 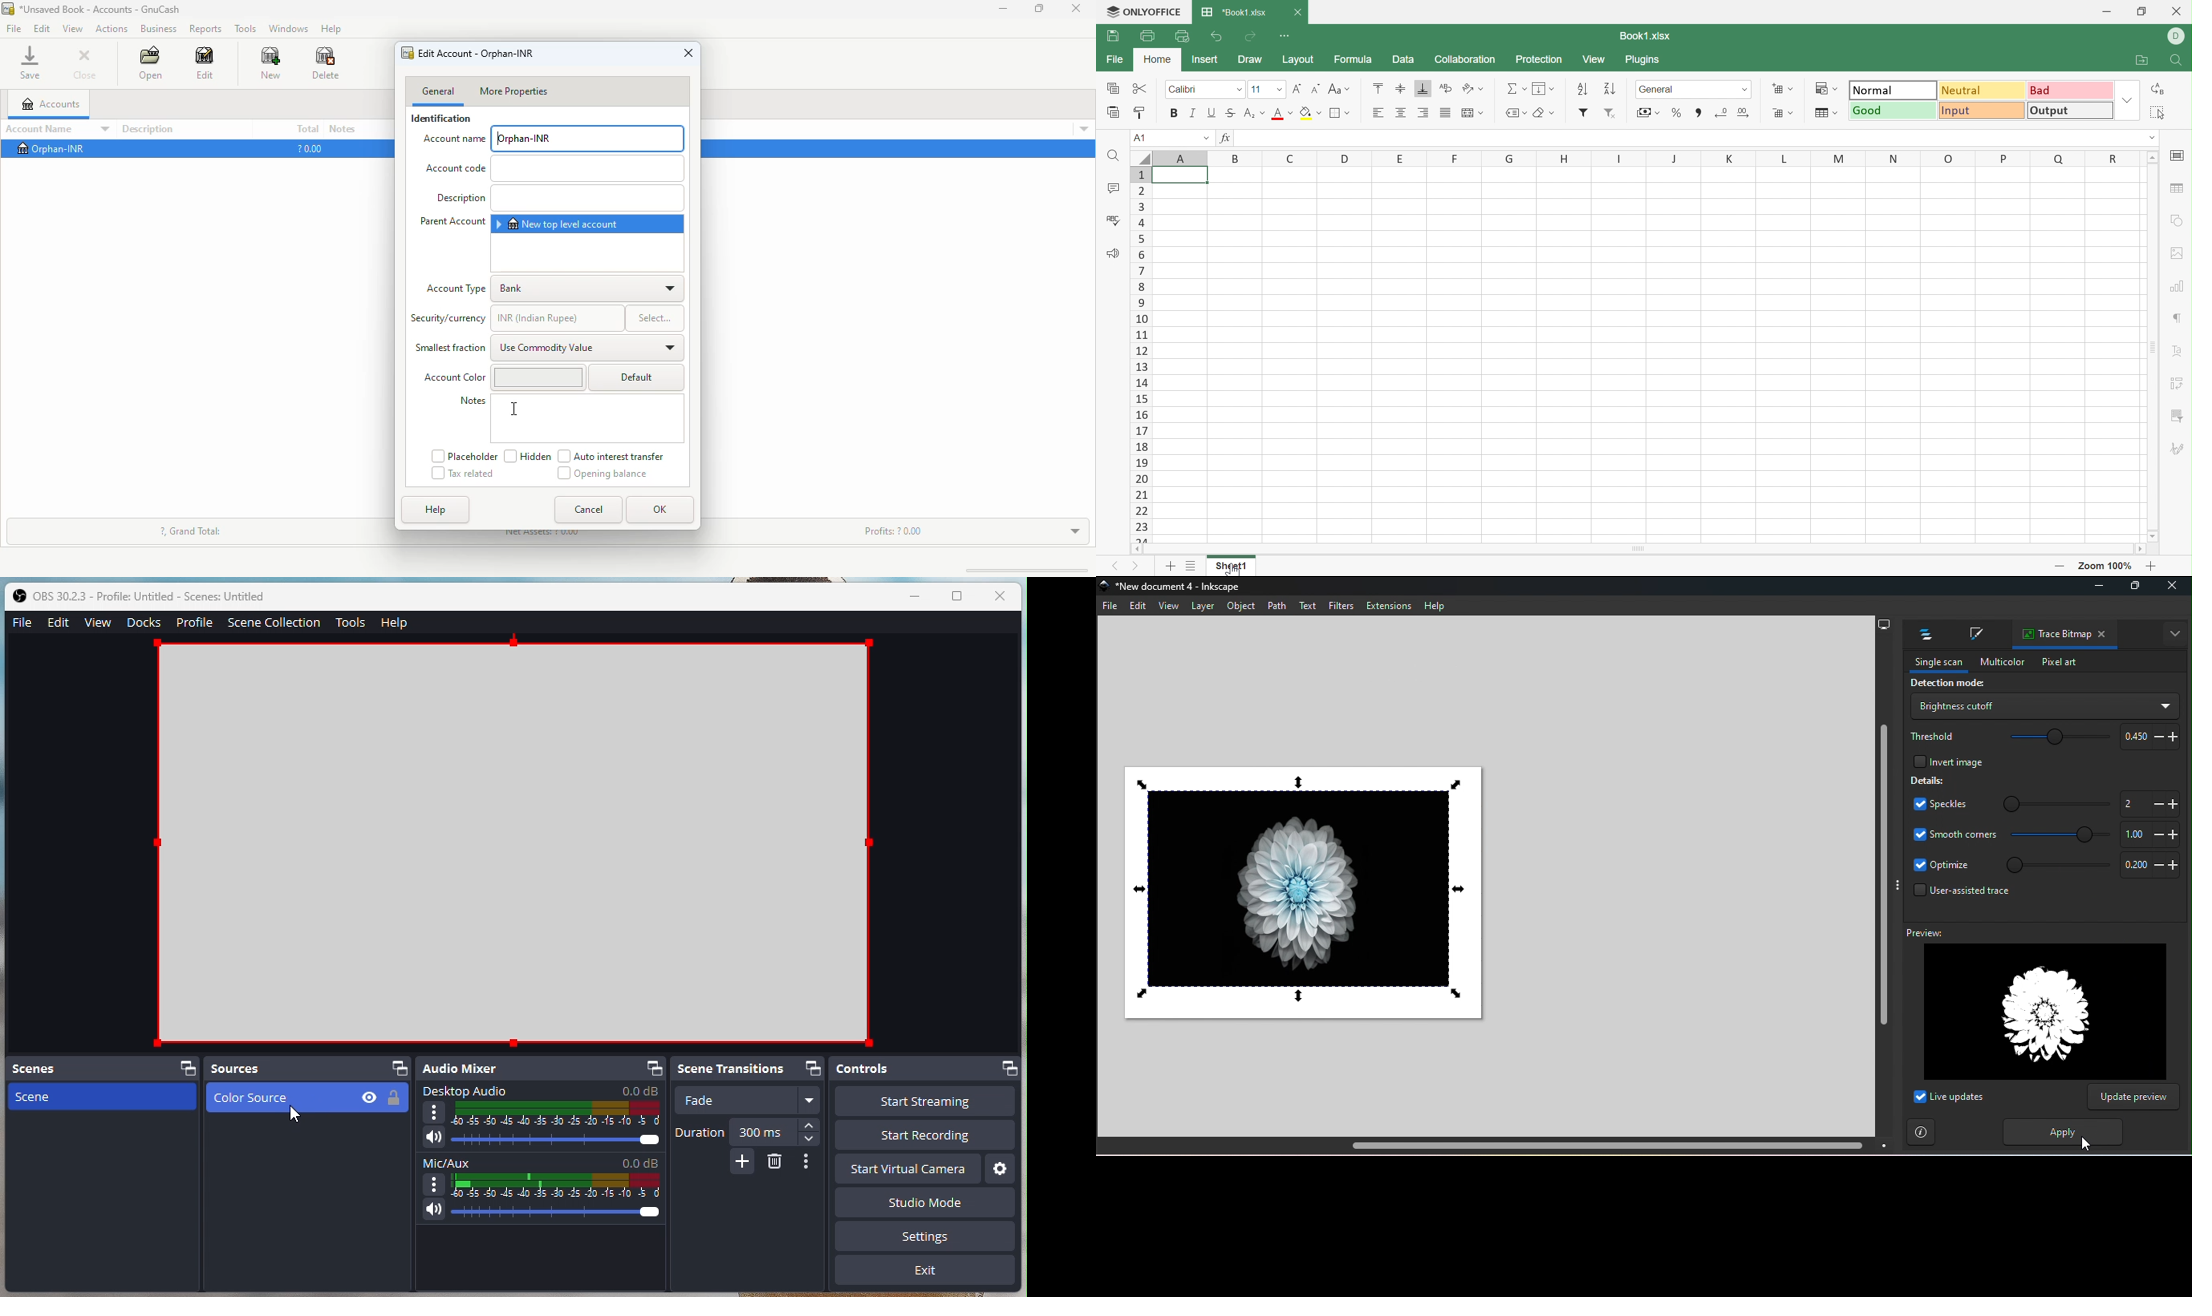 What do you see at coordinates (394, 624) in the screenshot?
I see `Help` at bounding box center [394, 624].